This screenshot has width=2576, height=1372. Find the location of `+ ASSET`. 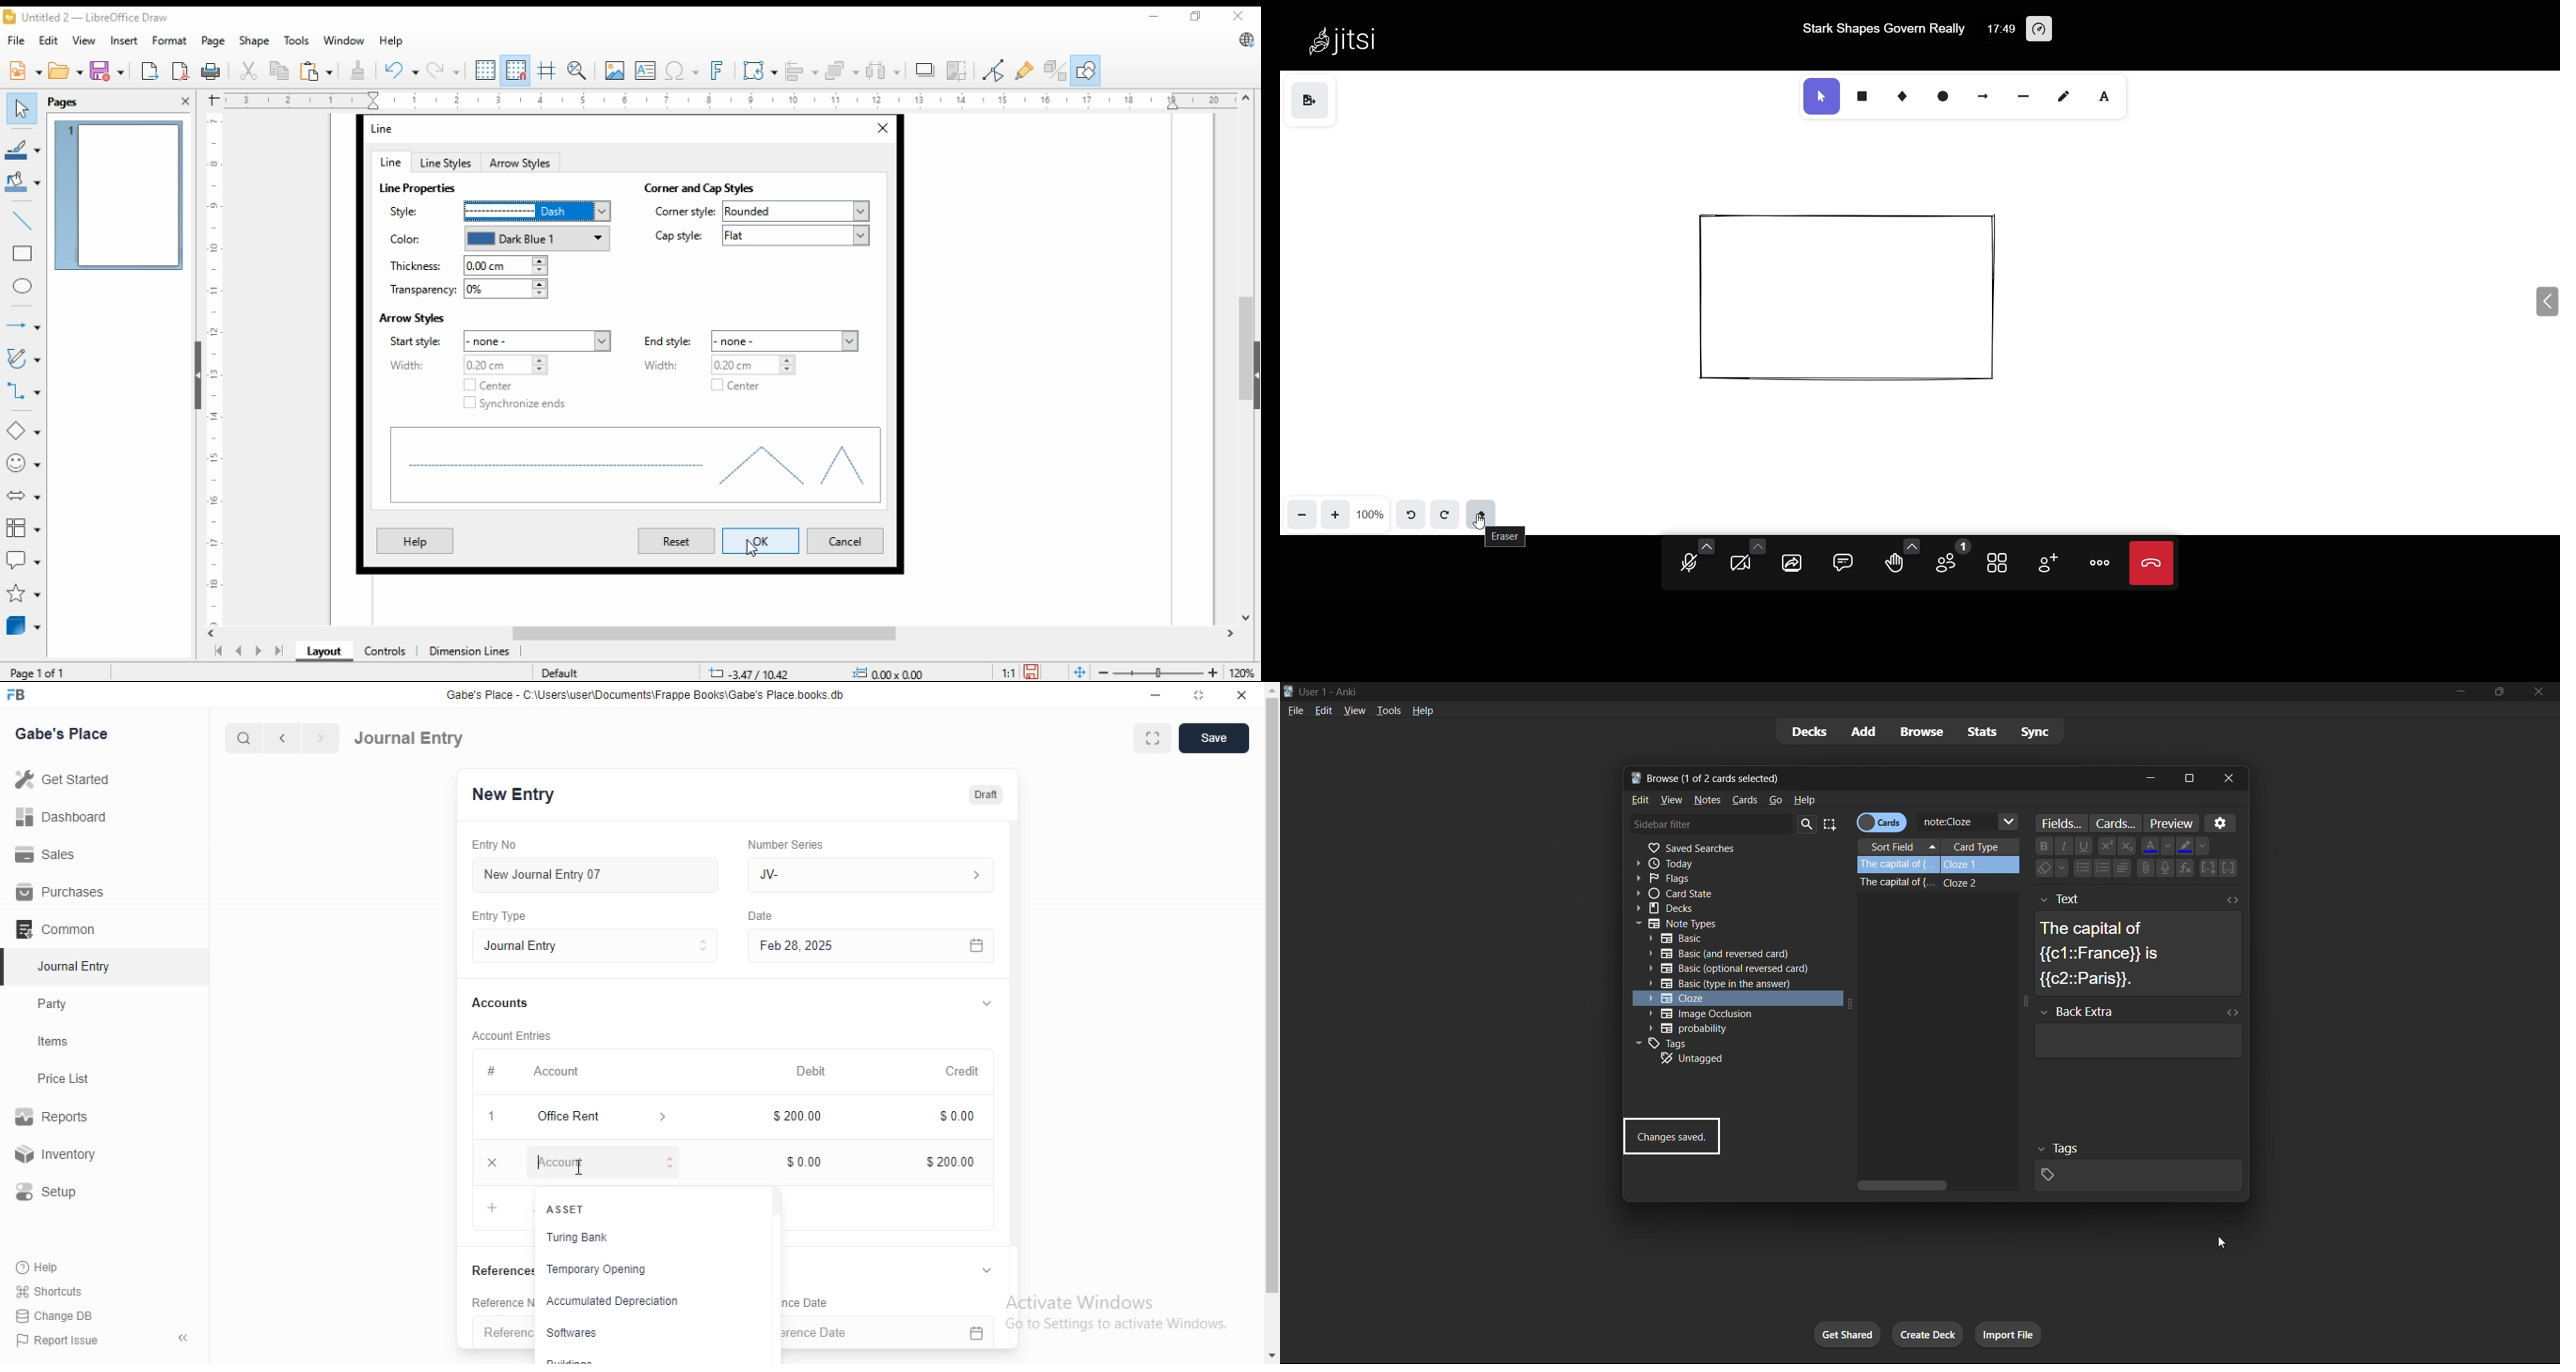

+ ASSET is located at coordinates (569, 1210).